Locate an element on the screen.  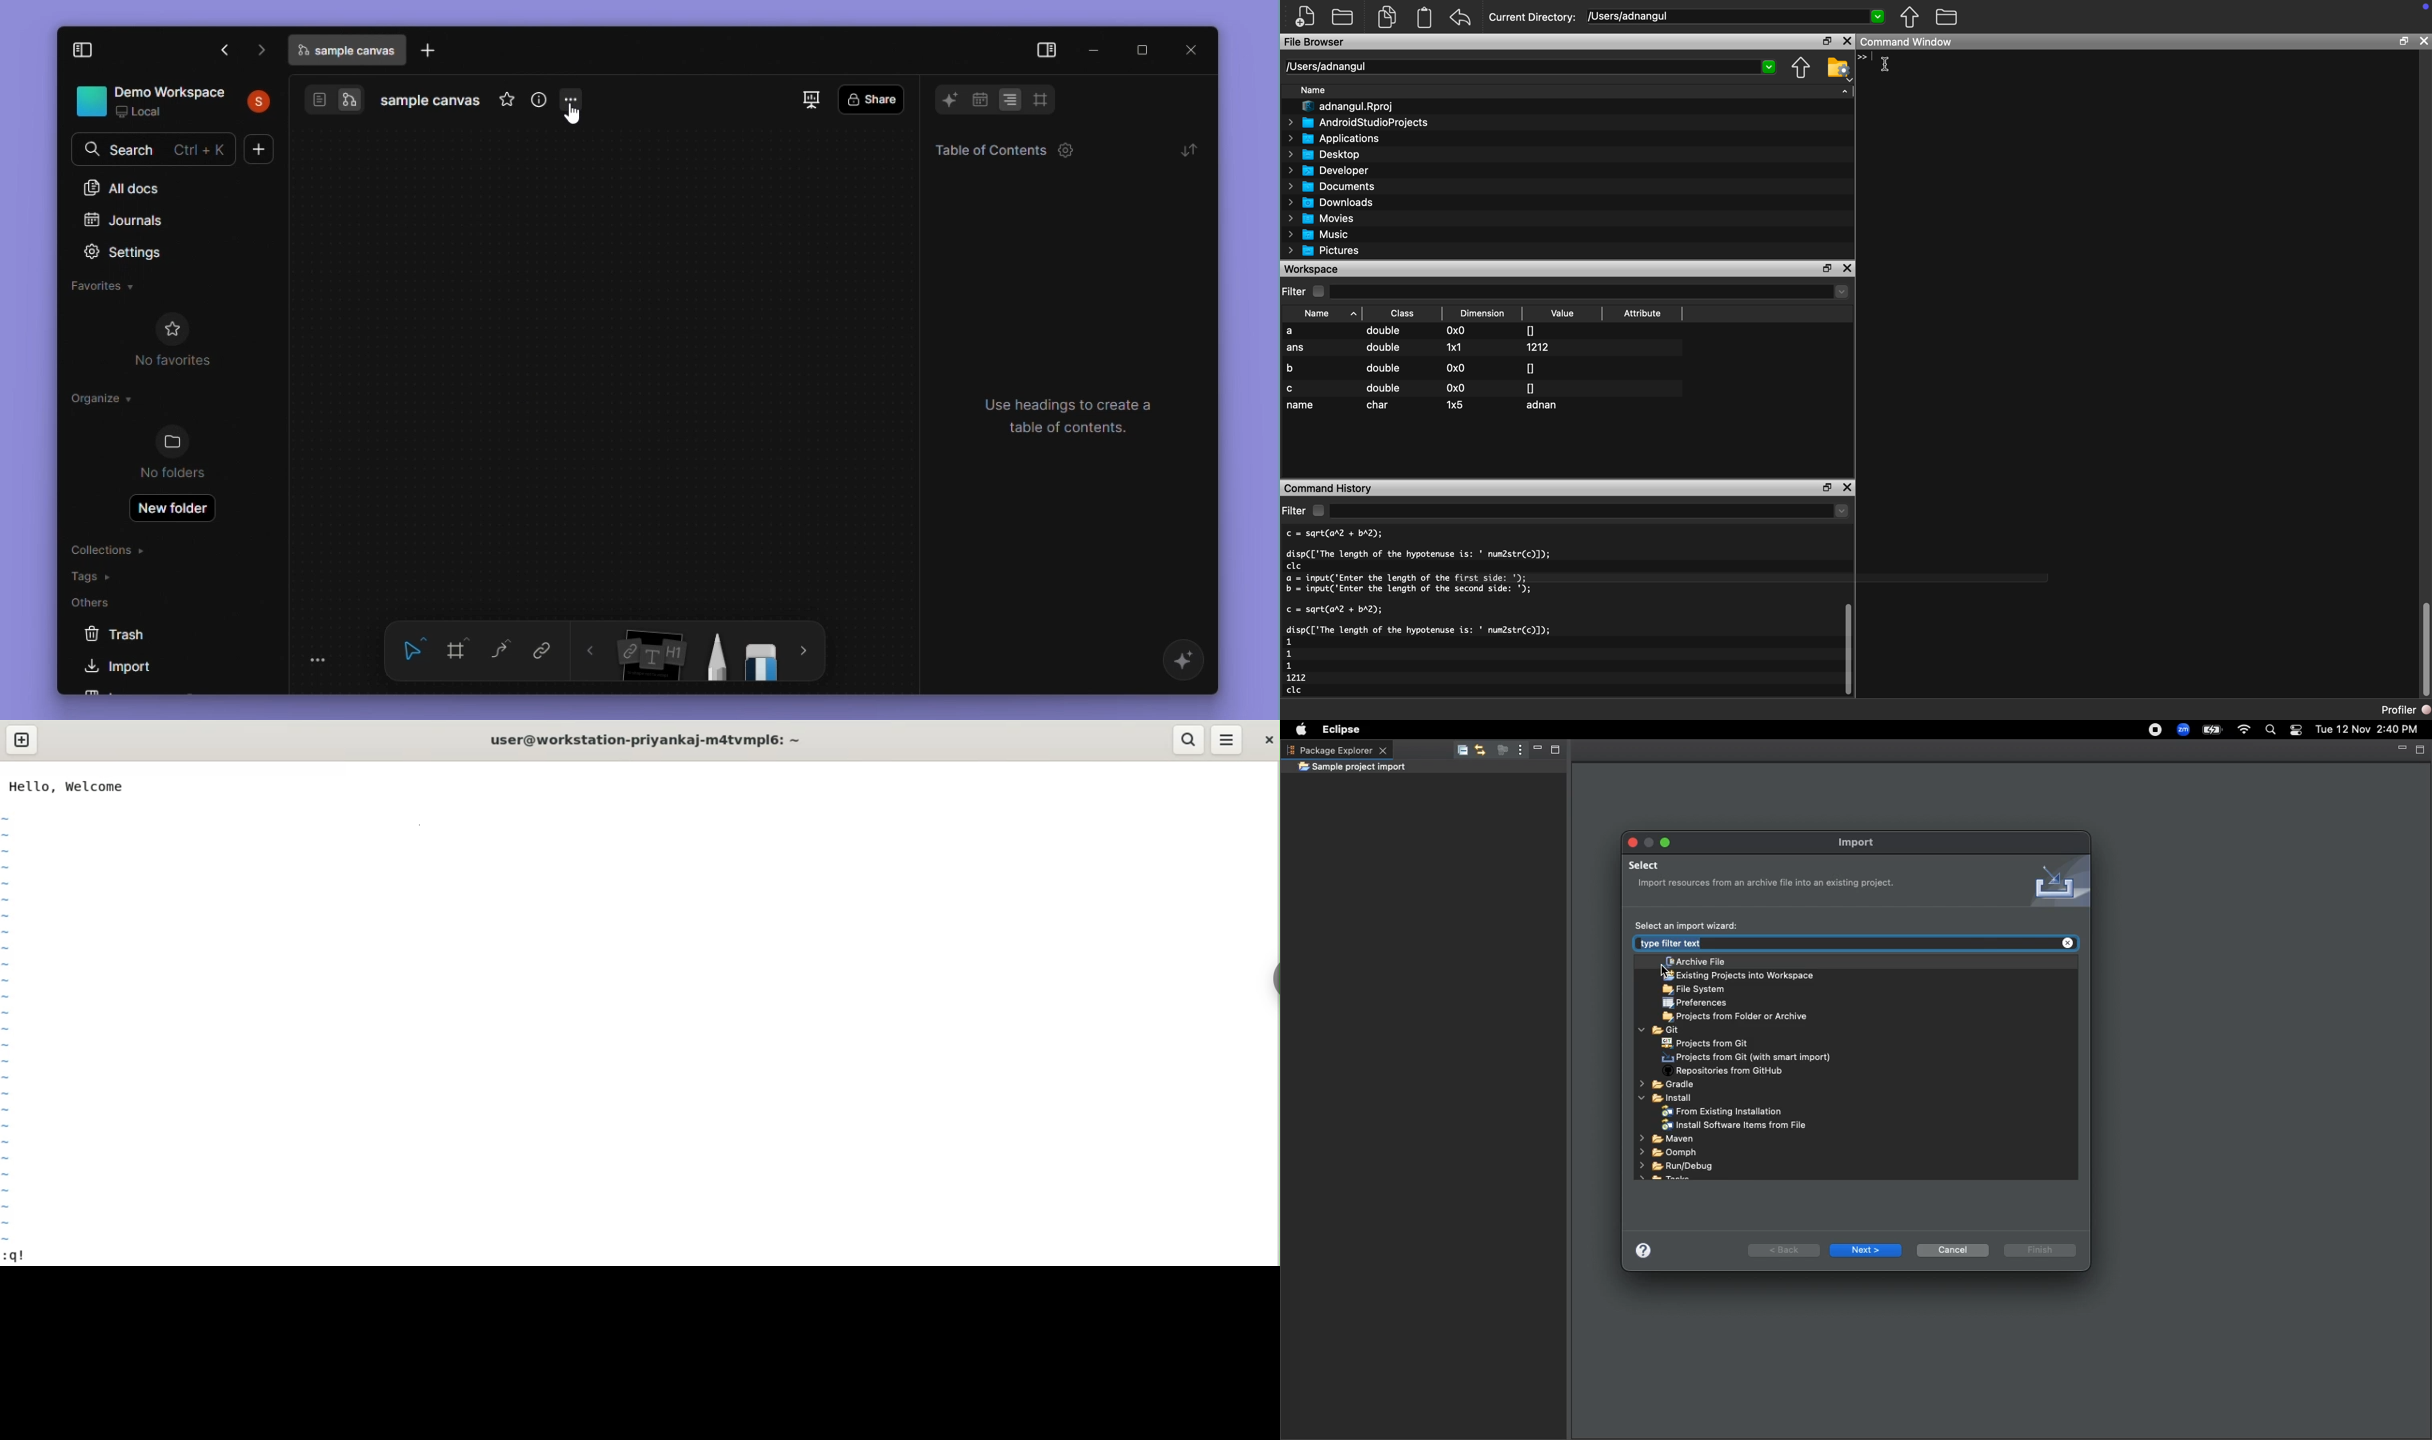
Search is located at coordinates (156, 147).